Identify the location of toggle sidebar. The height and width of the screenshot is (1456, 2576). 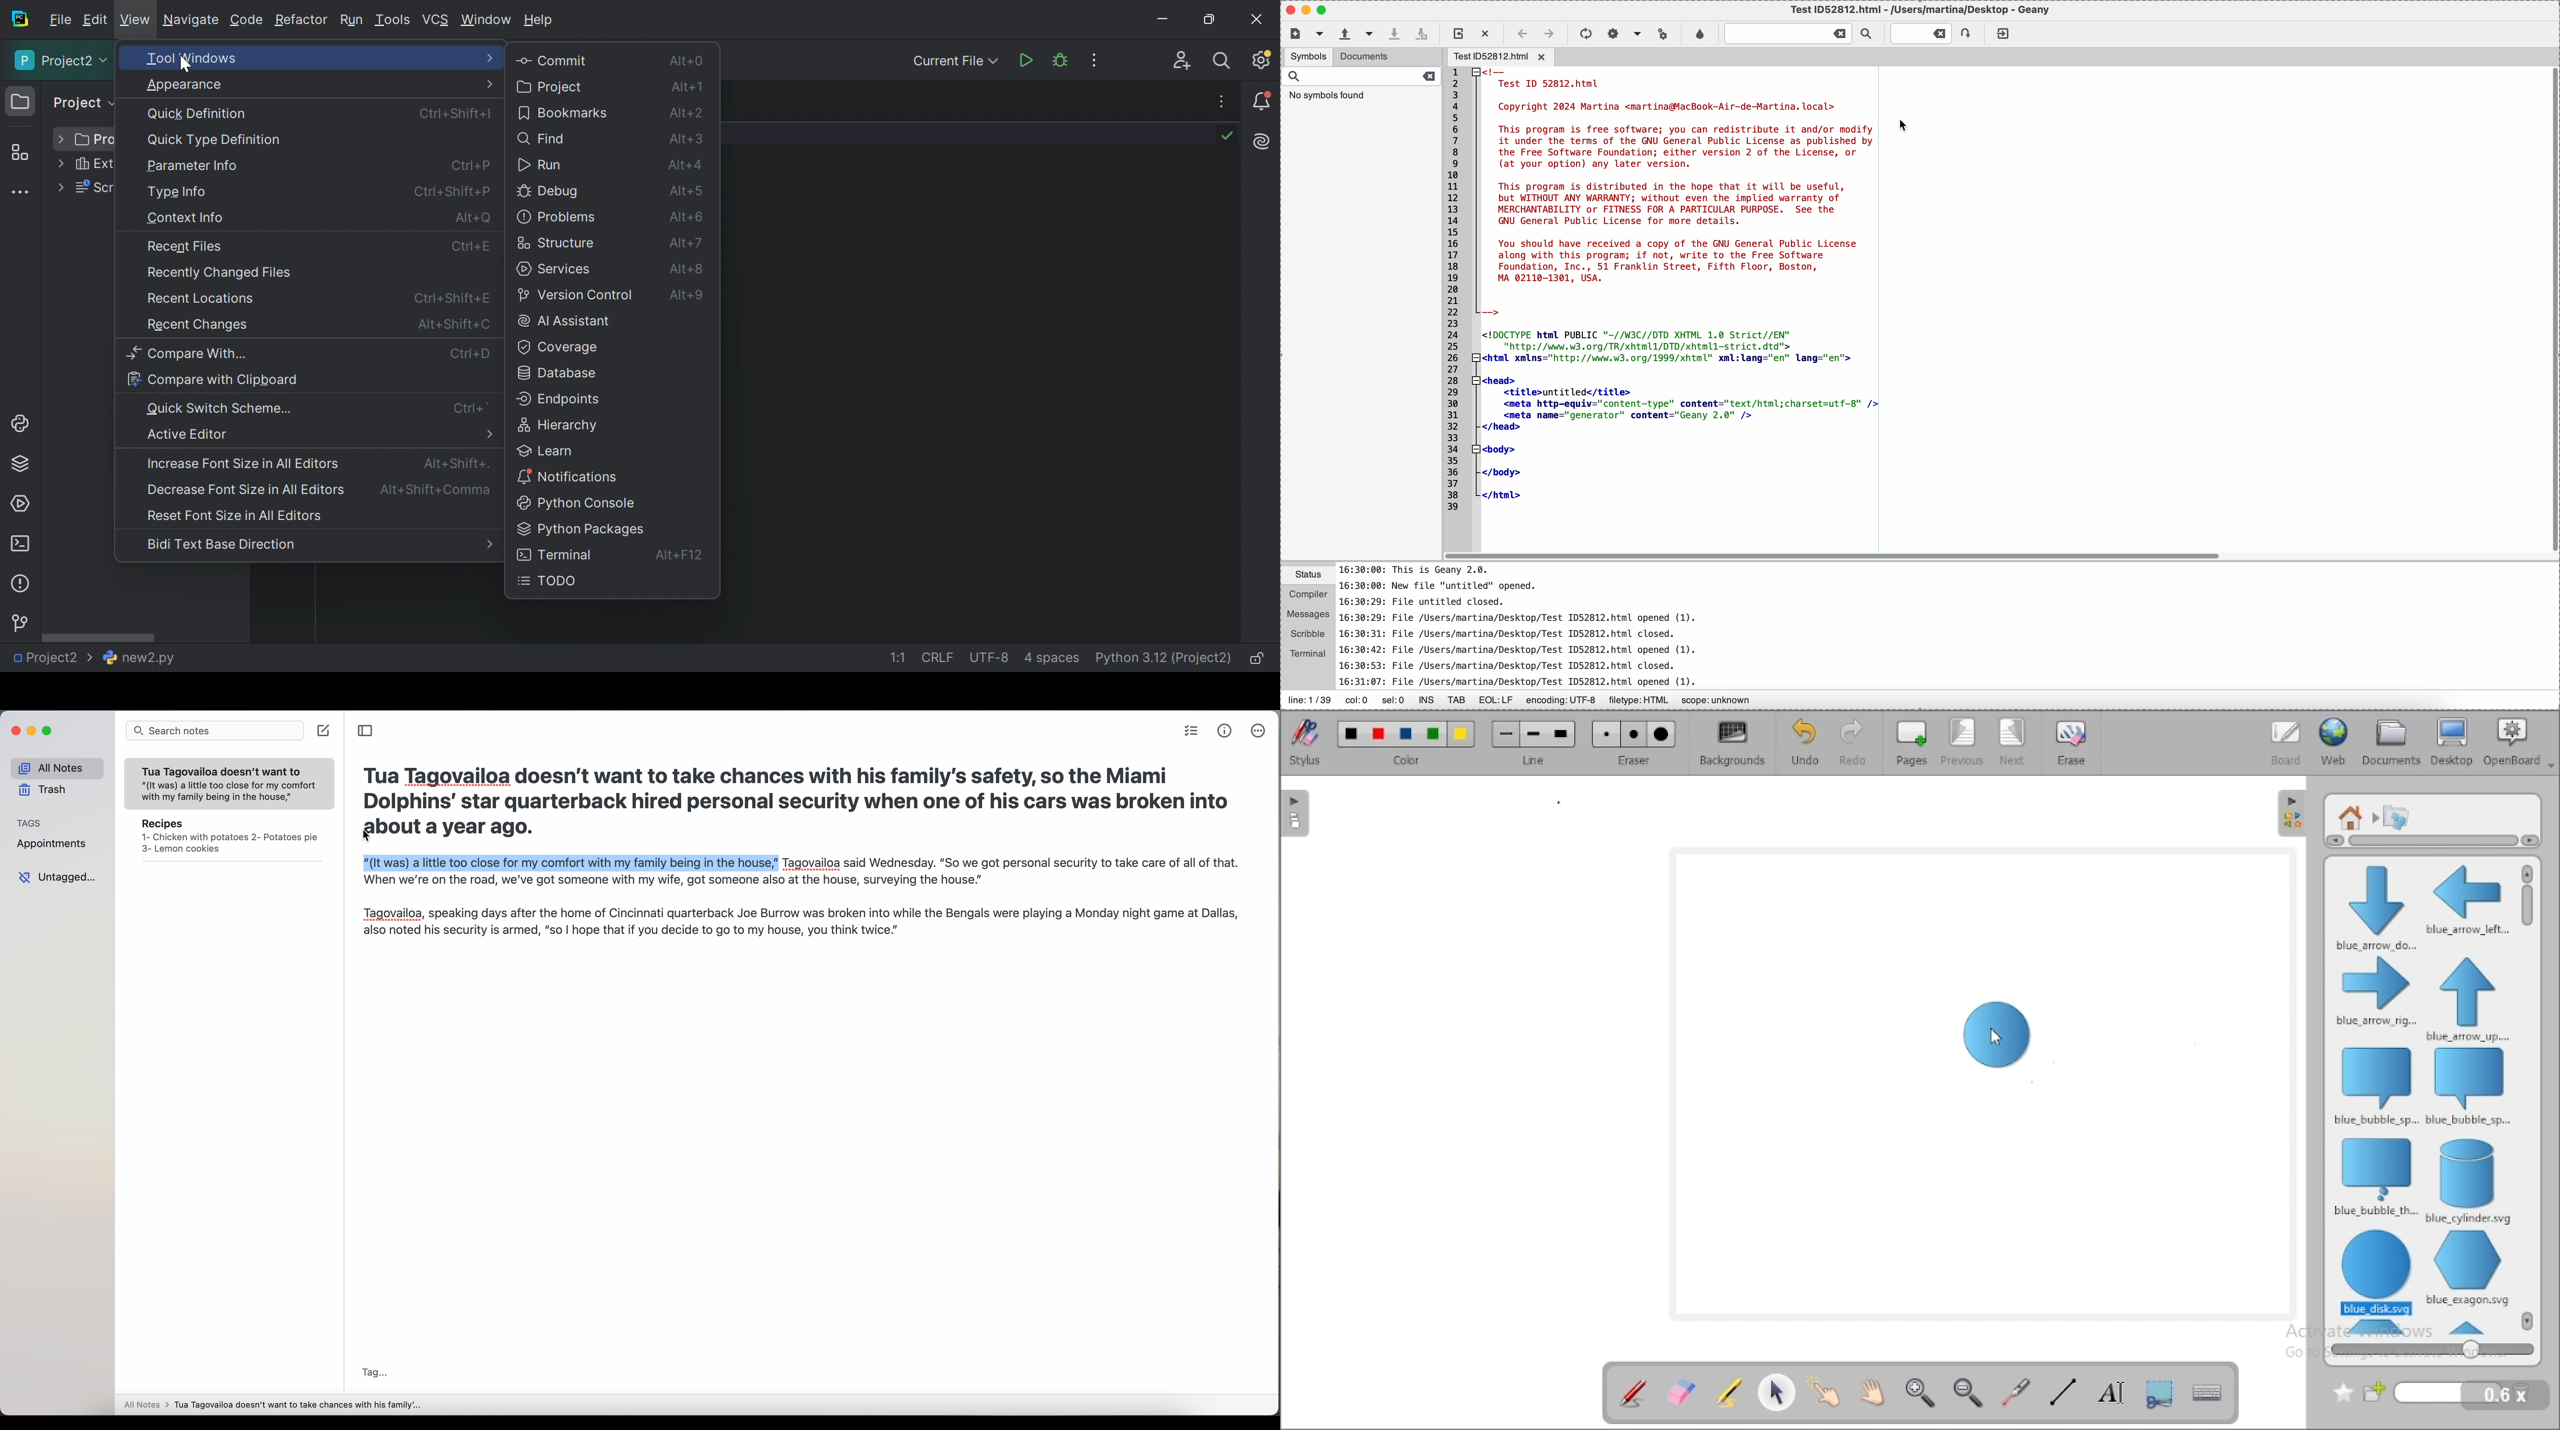
(366, 731).